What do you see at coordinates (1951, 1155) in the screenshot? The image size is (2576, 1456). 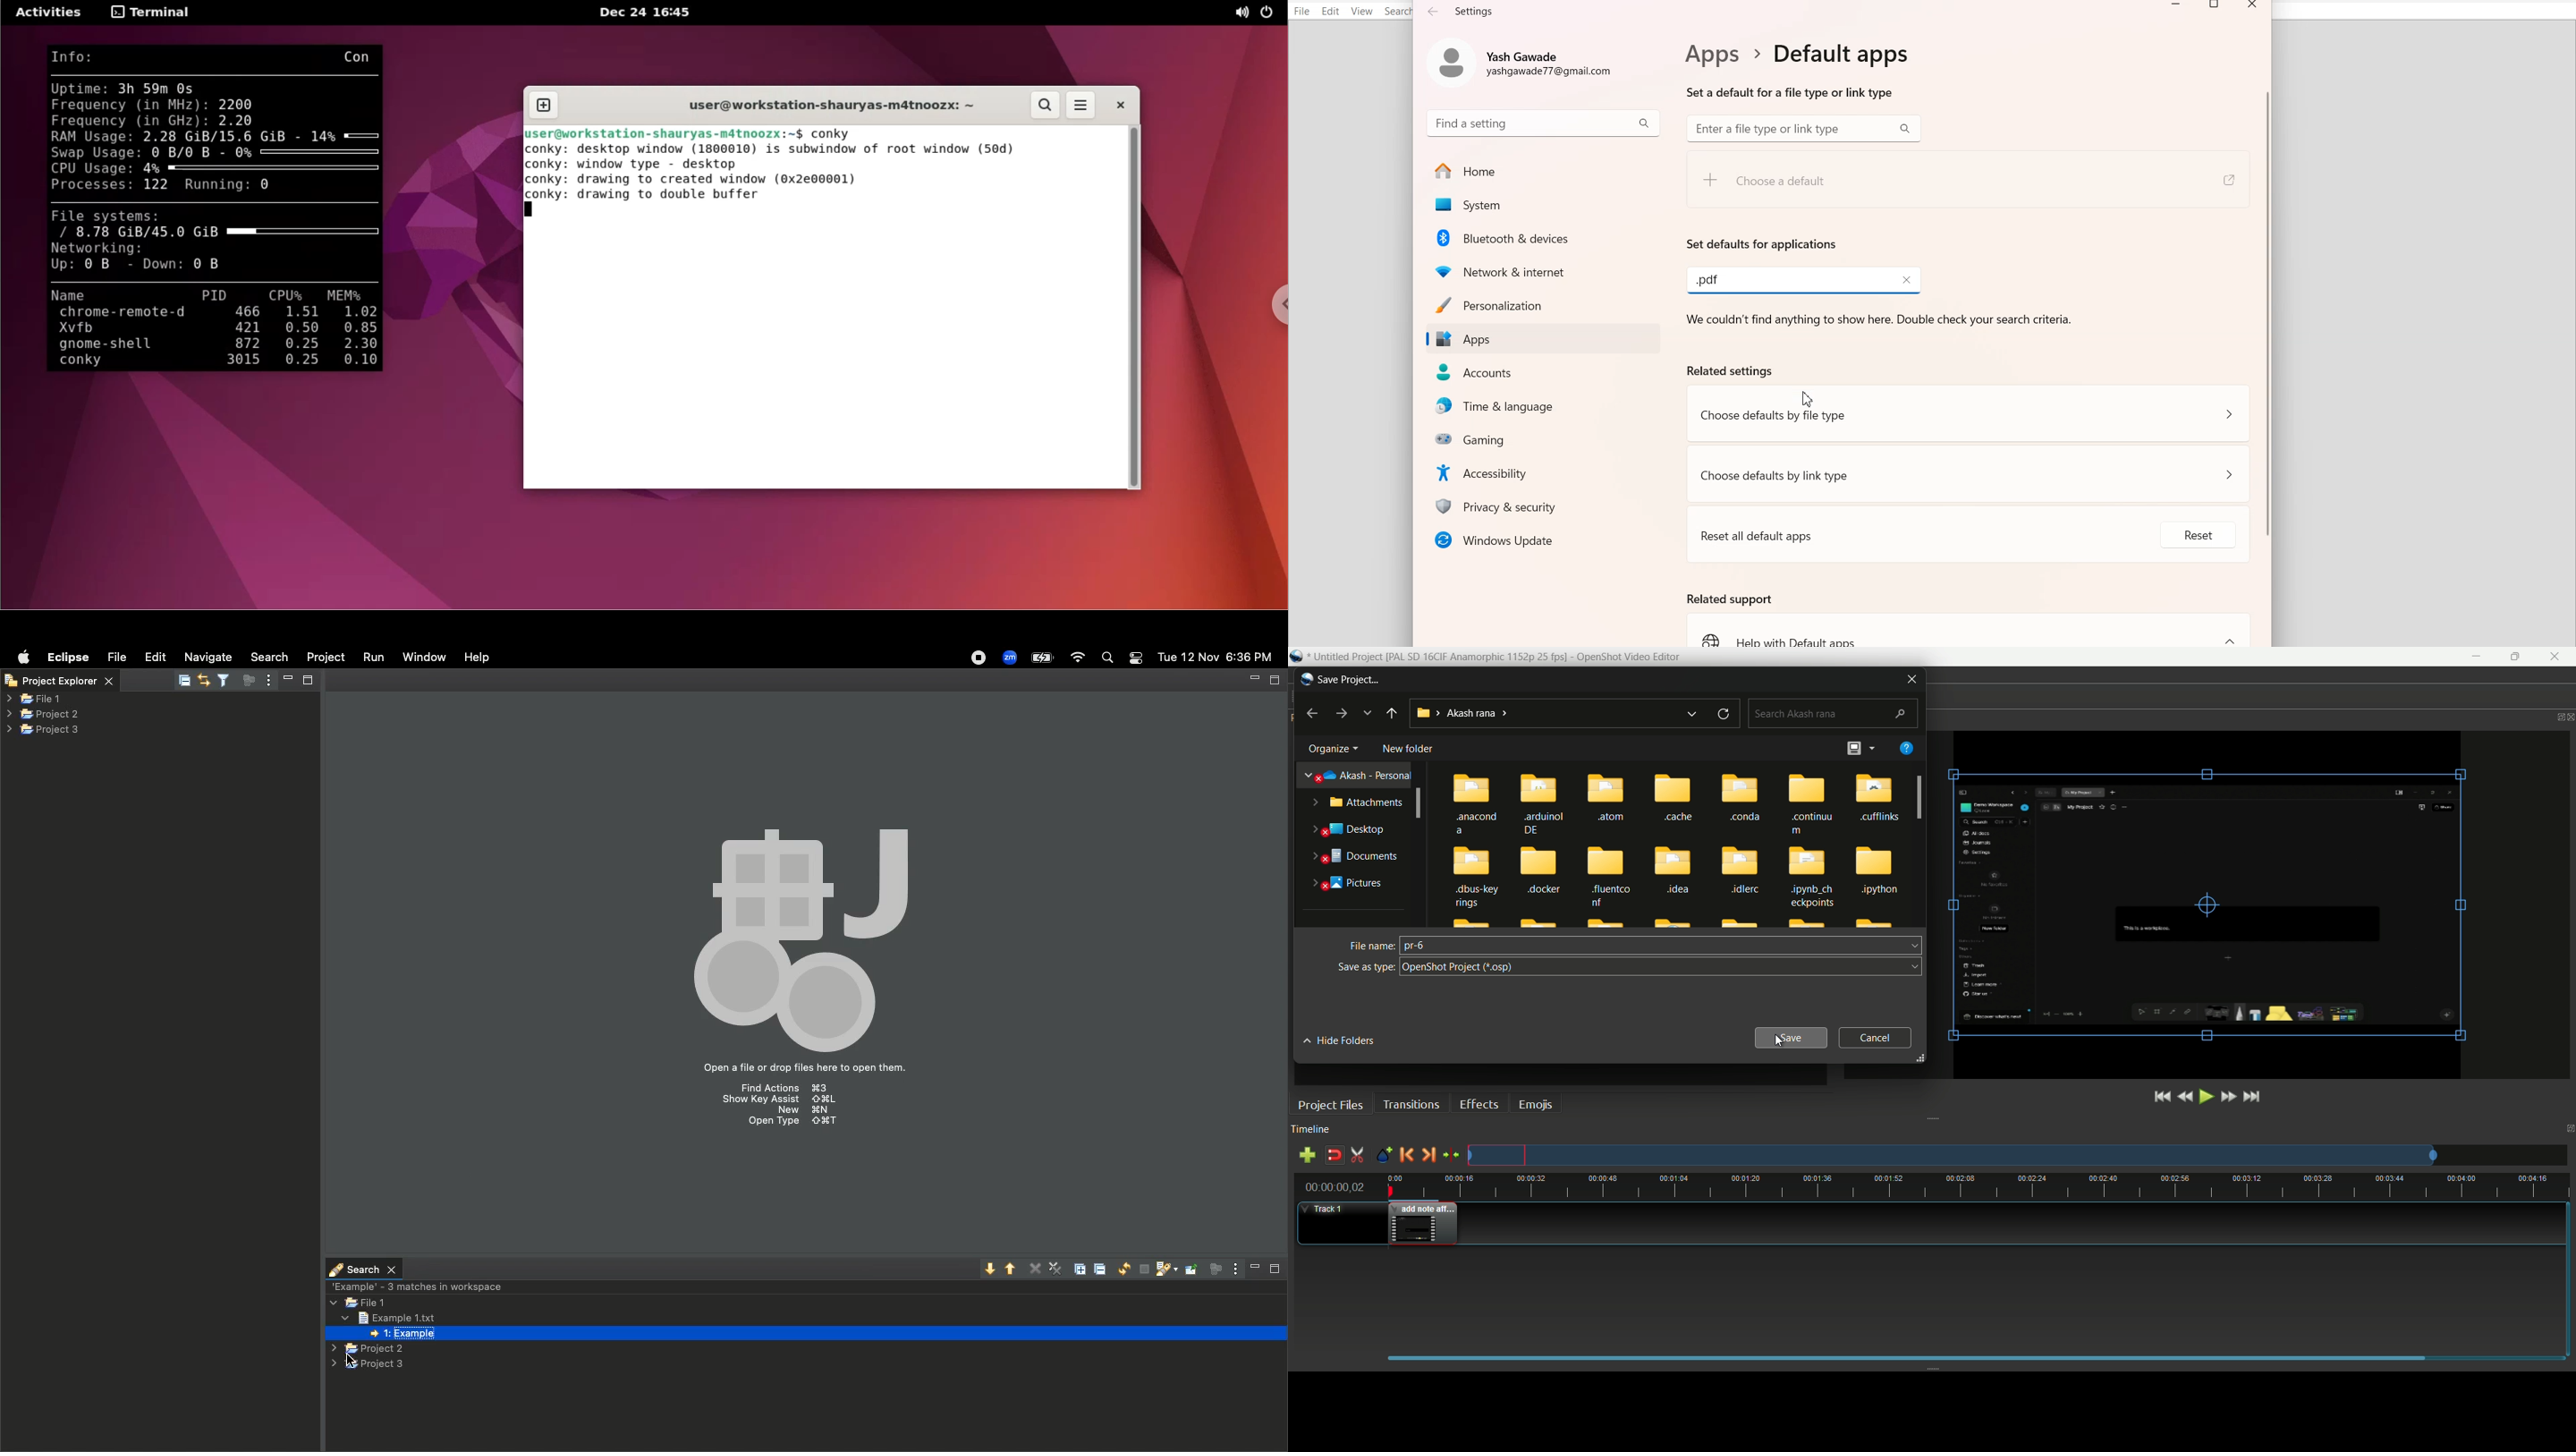 I see `track preview` at bounding box center [1951, 1155].